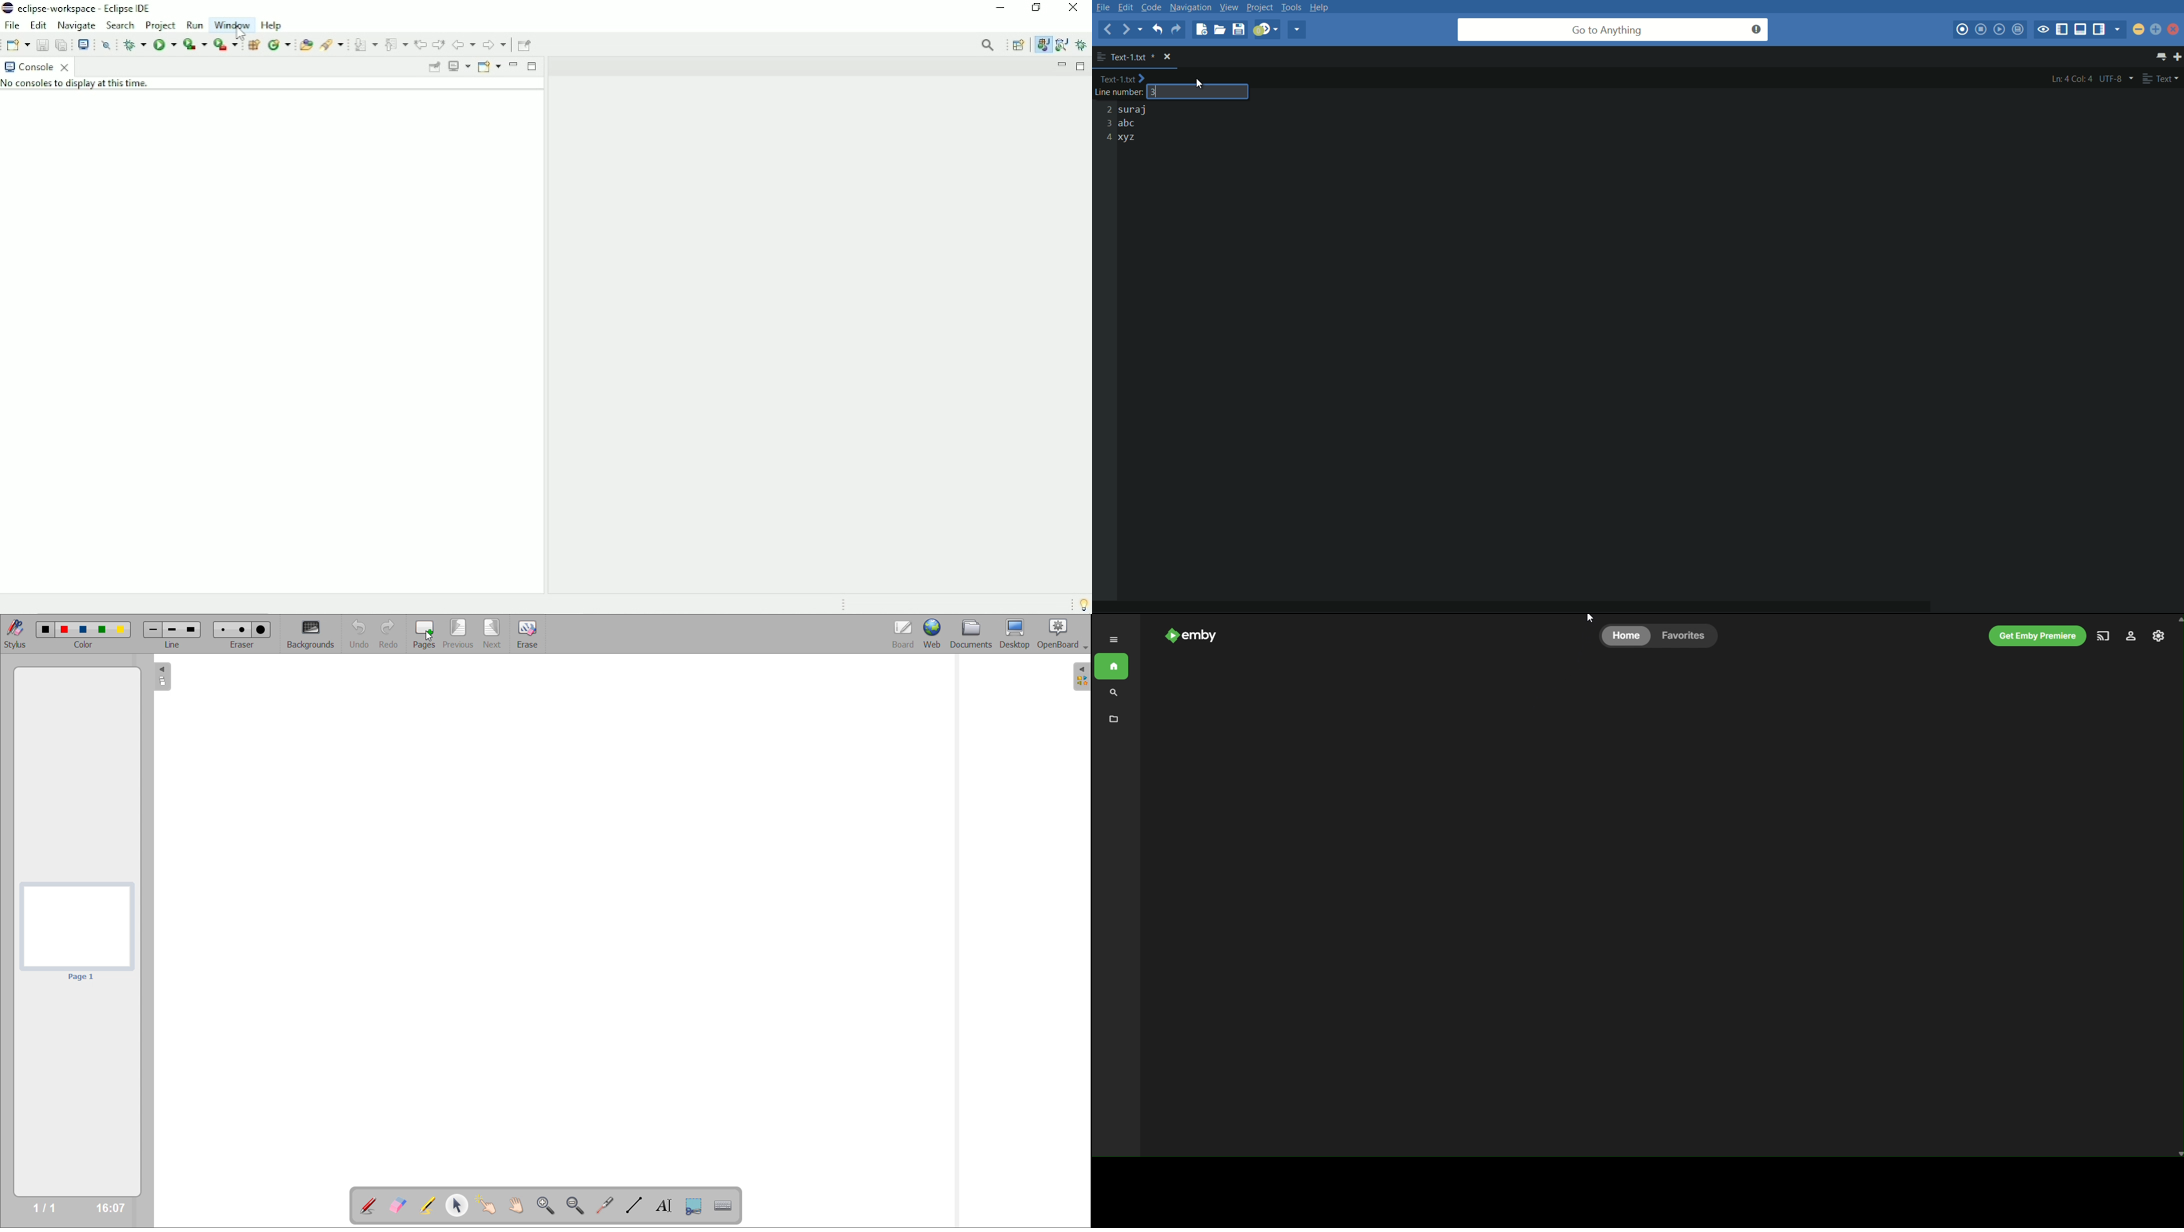 This screenshot has width=2184, height=1232. Describe the element at coordinates (989, 44) in the screenshot. I see `Access commands and other items` at that location.